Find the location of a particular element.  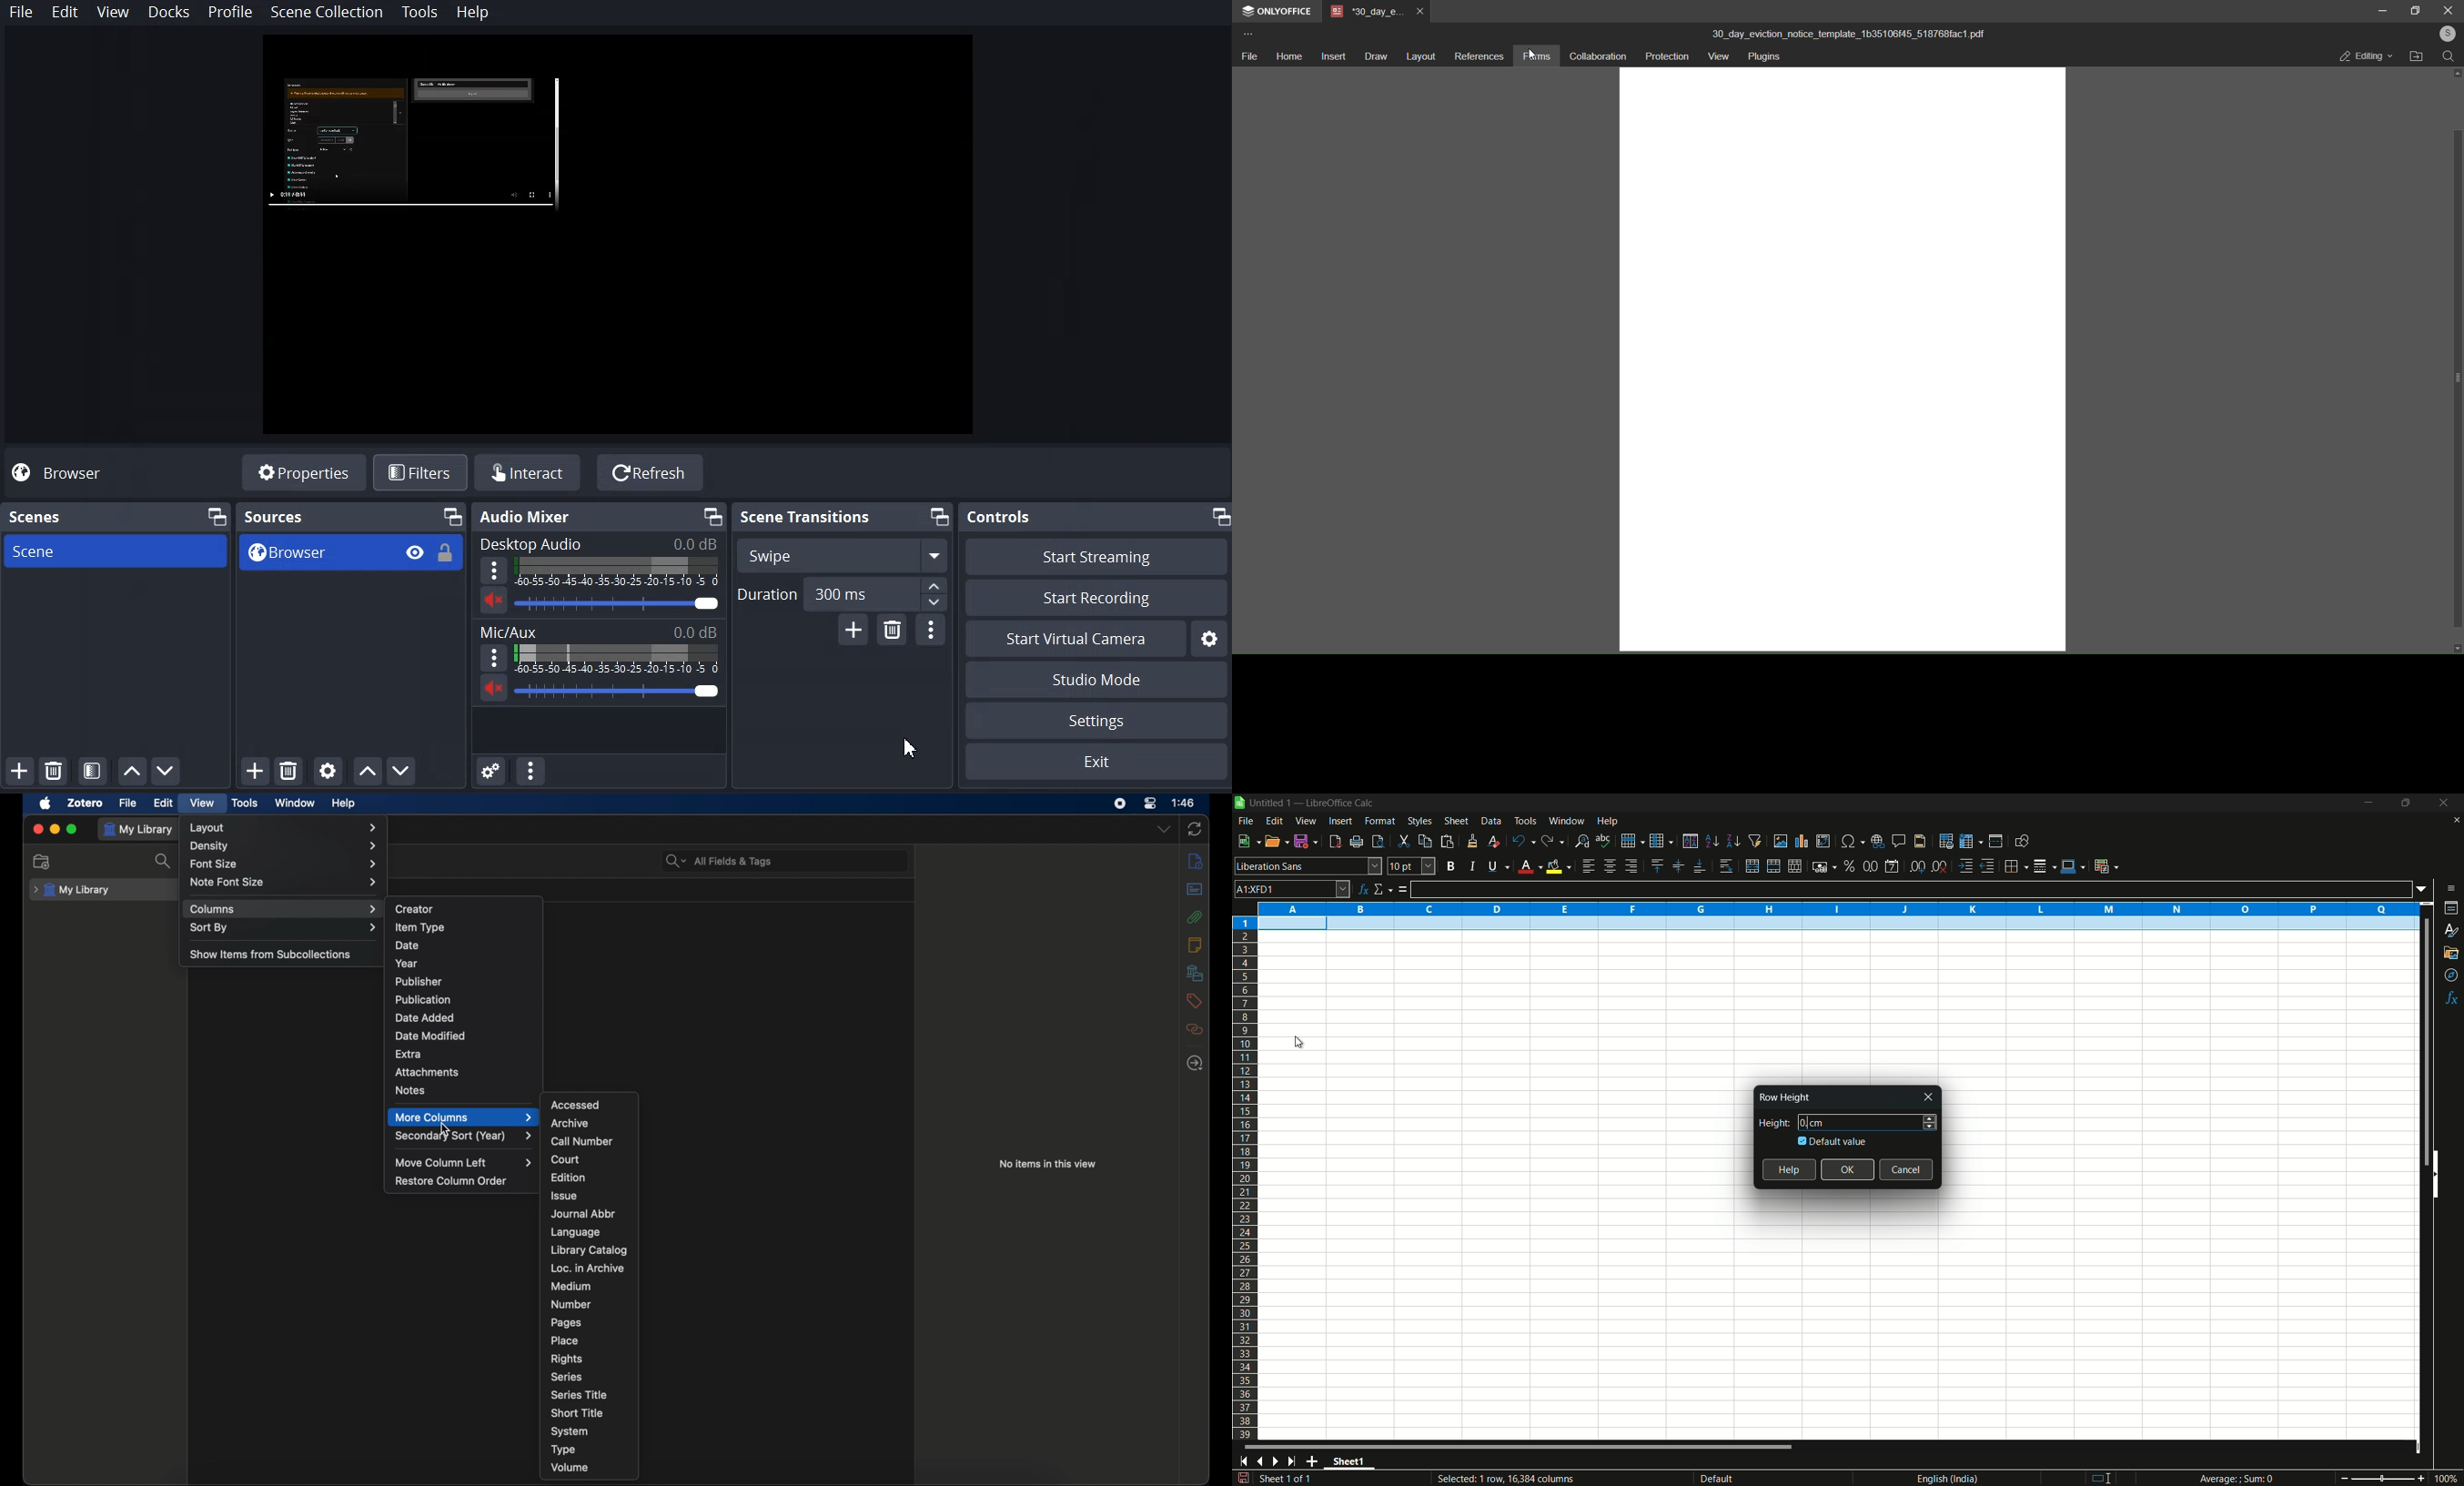

tools is located at coordinates (246, 802).